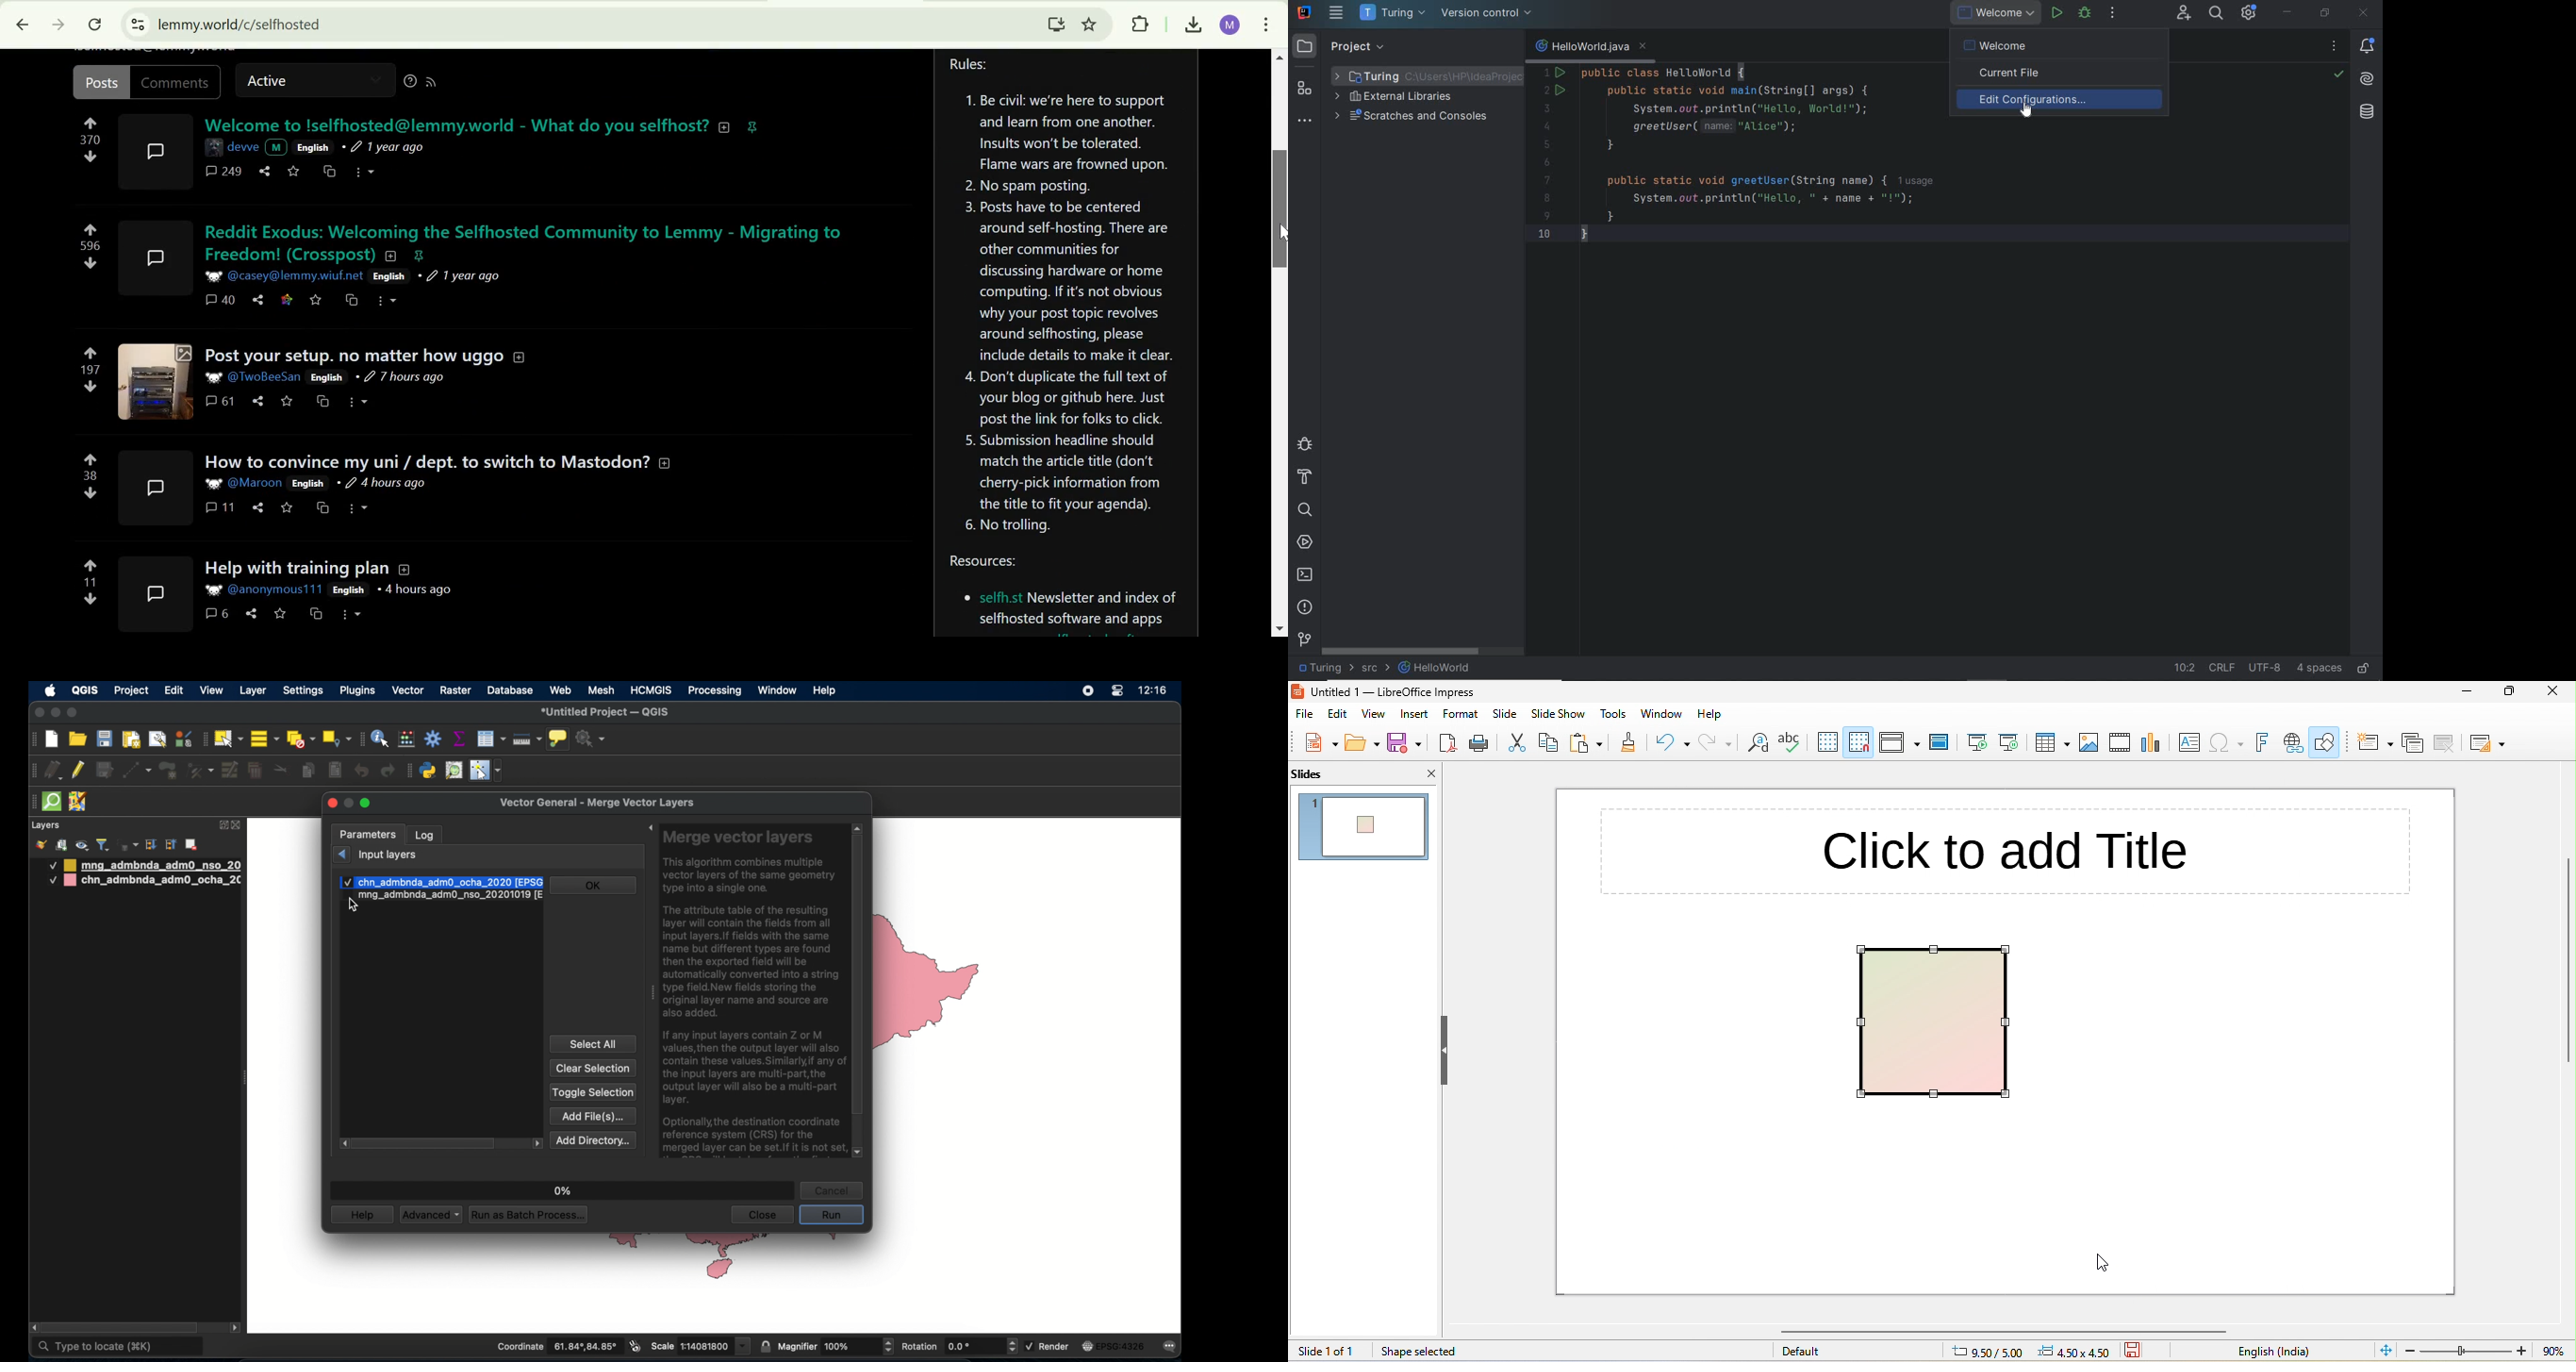 The width and height of the screenshot is (2576, 1372). I want to click on upvote, so click(90, 230).